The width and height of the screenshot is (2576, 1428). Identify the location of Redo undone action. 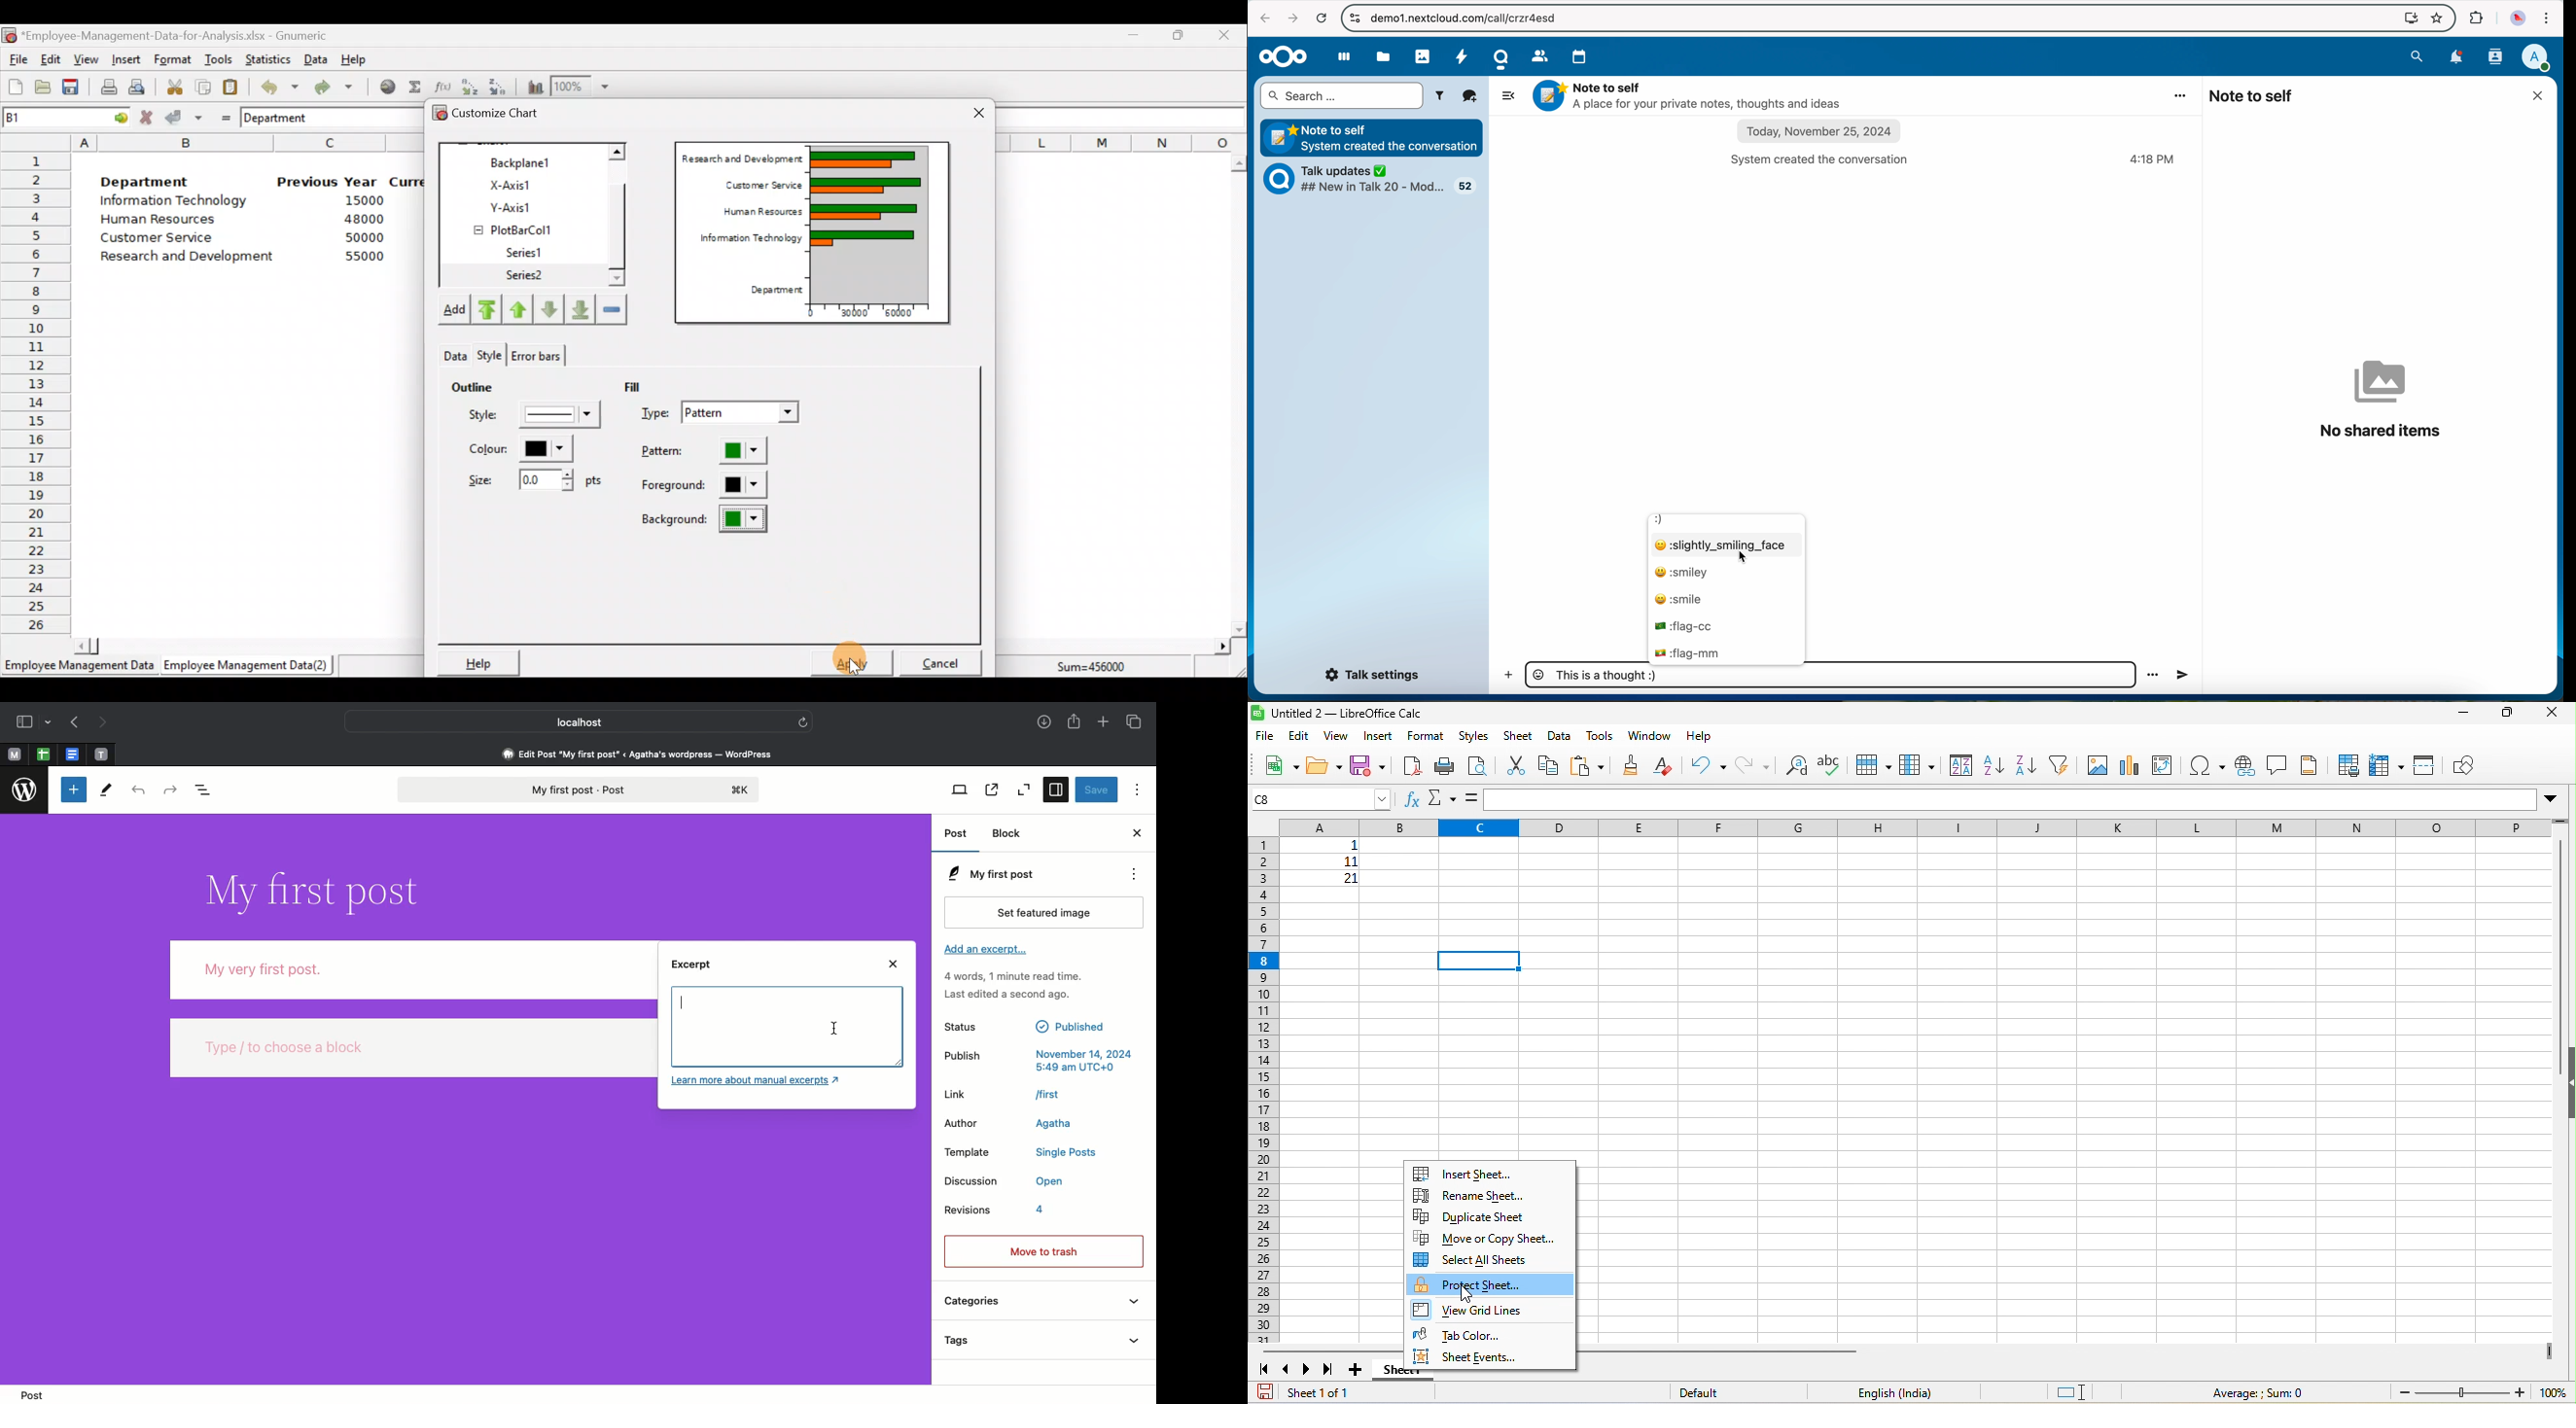
(331, 87).